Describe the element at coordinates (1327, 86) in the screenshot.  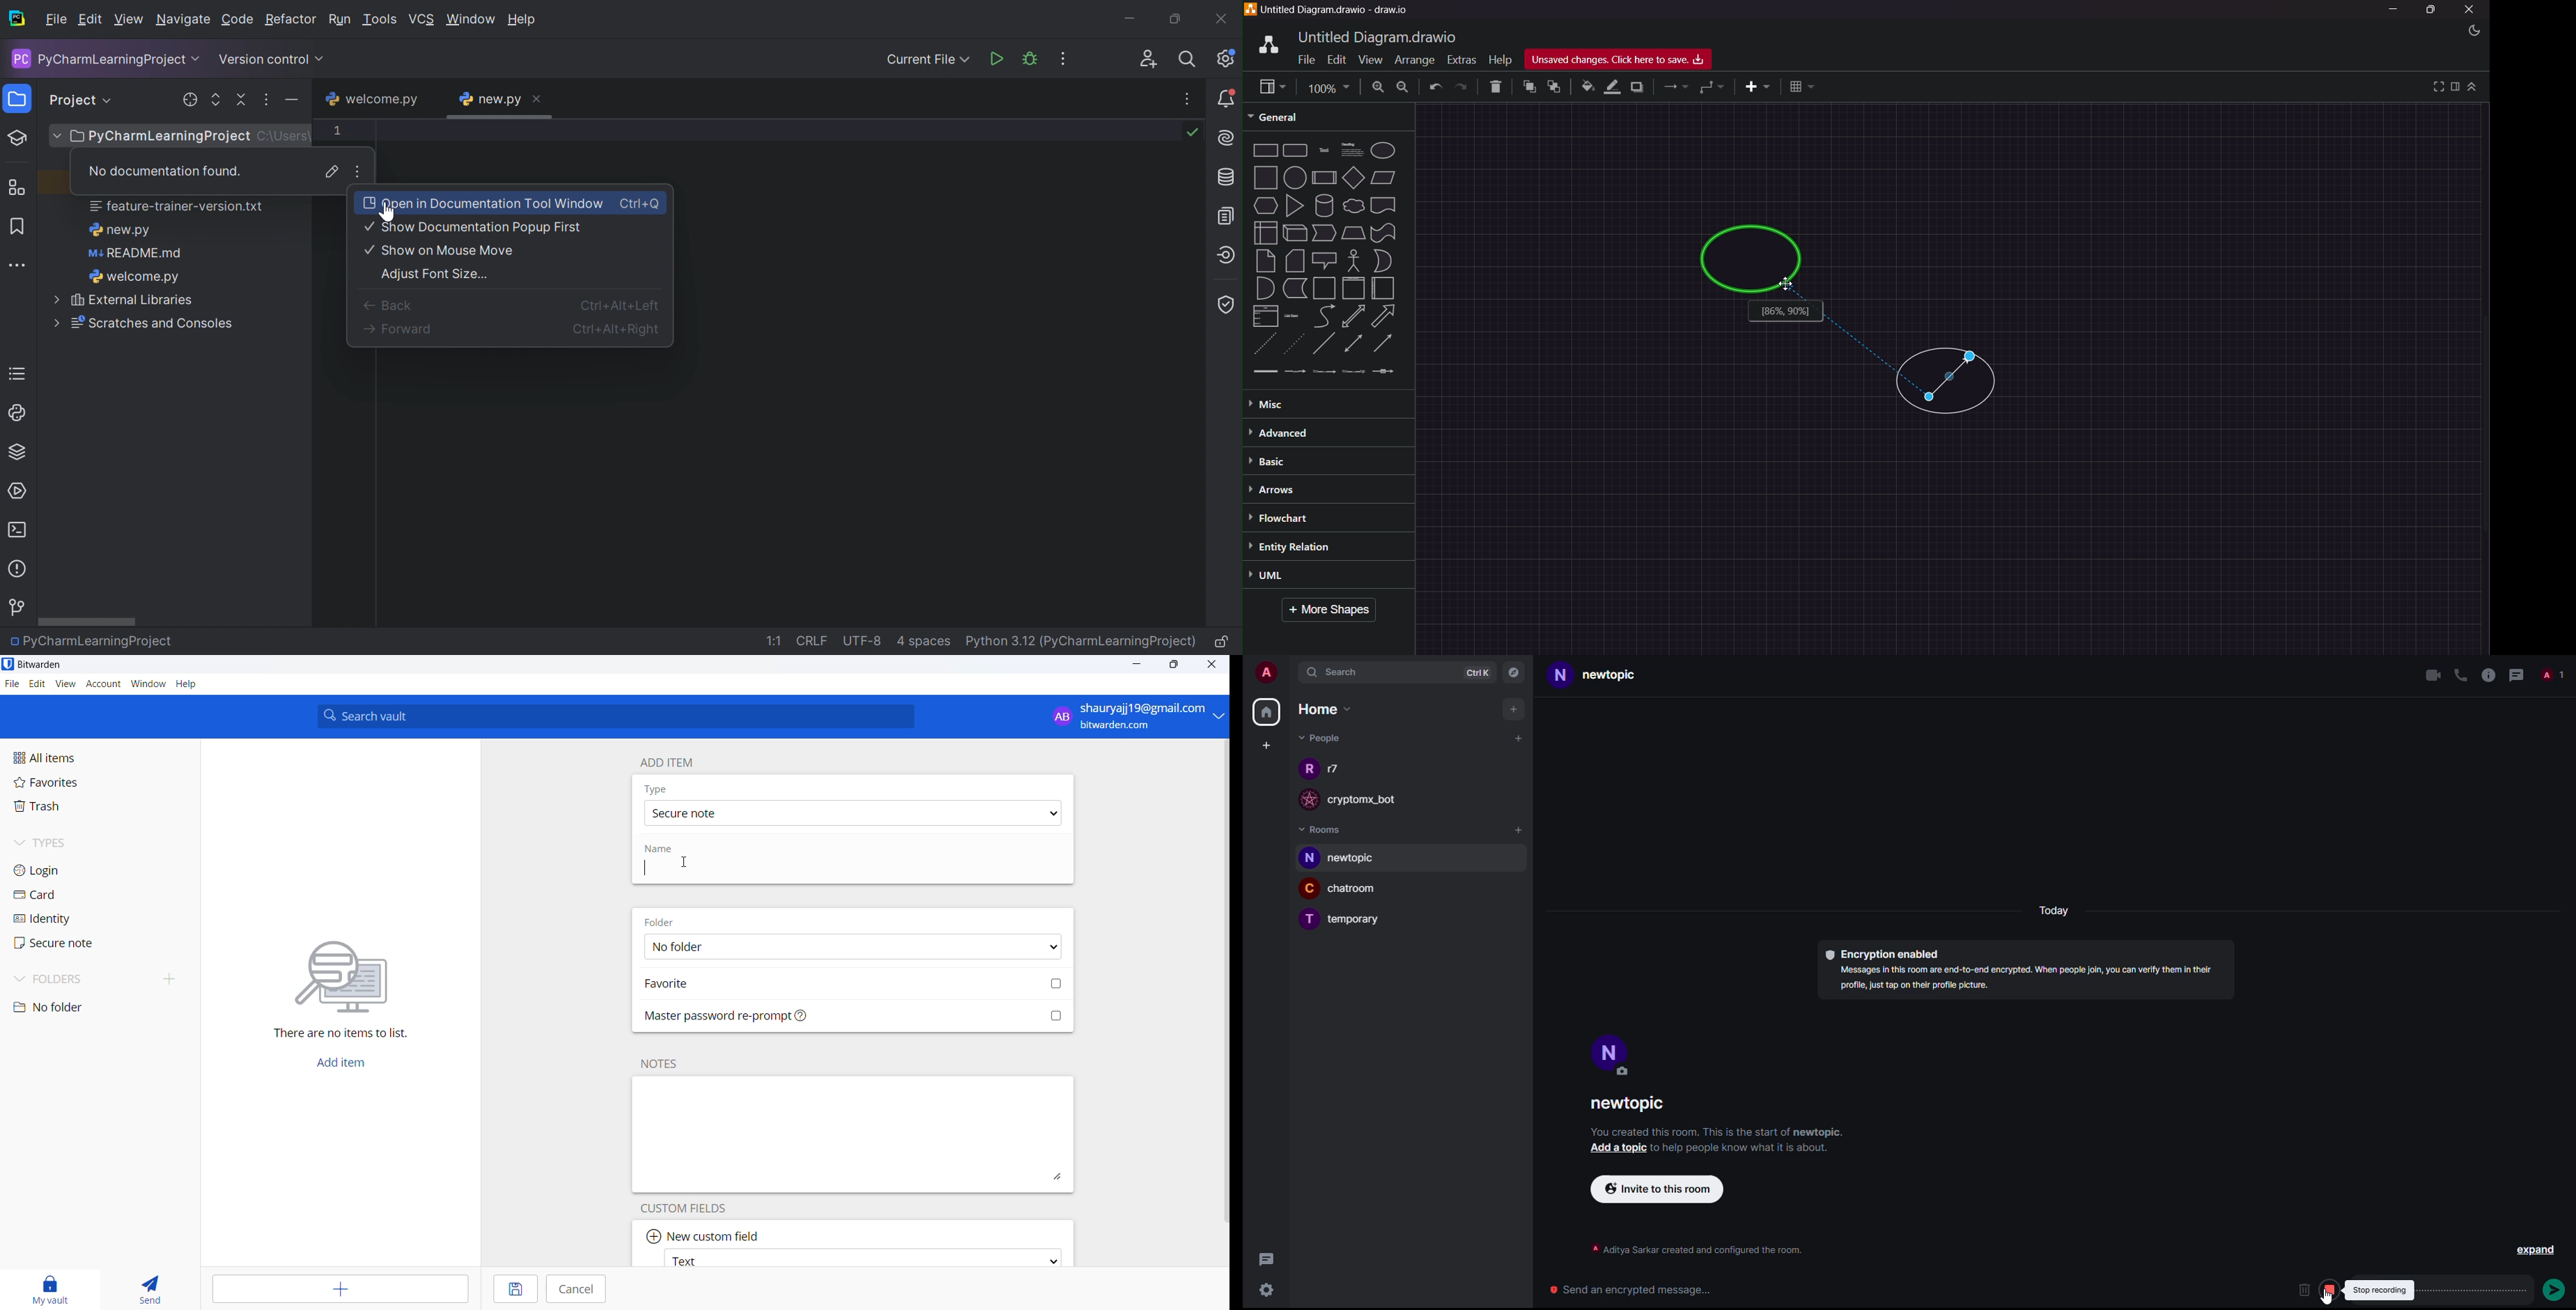
I see `Page Size` at that location.